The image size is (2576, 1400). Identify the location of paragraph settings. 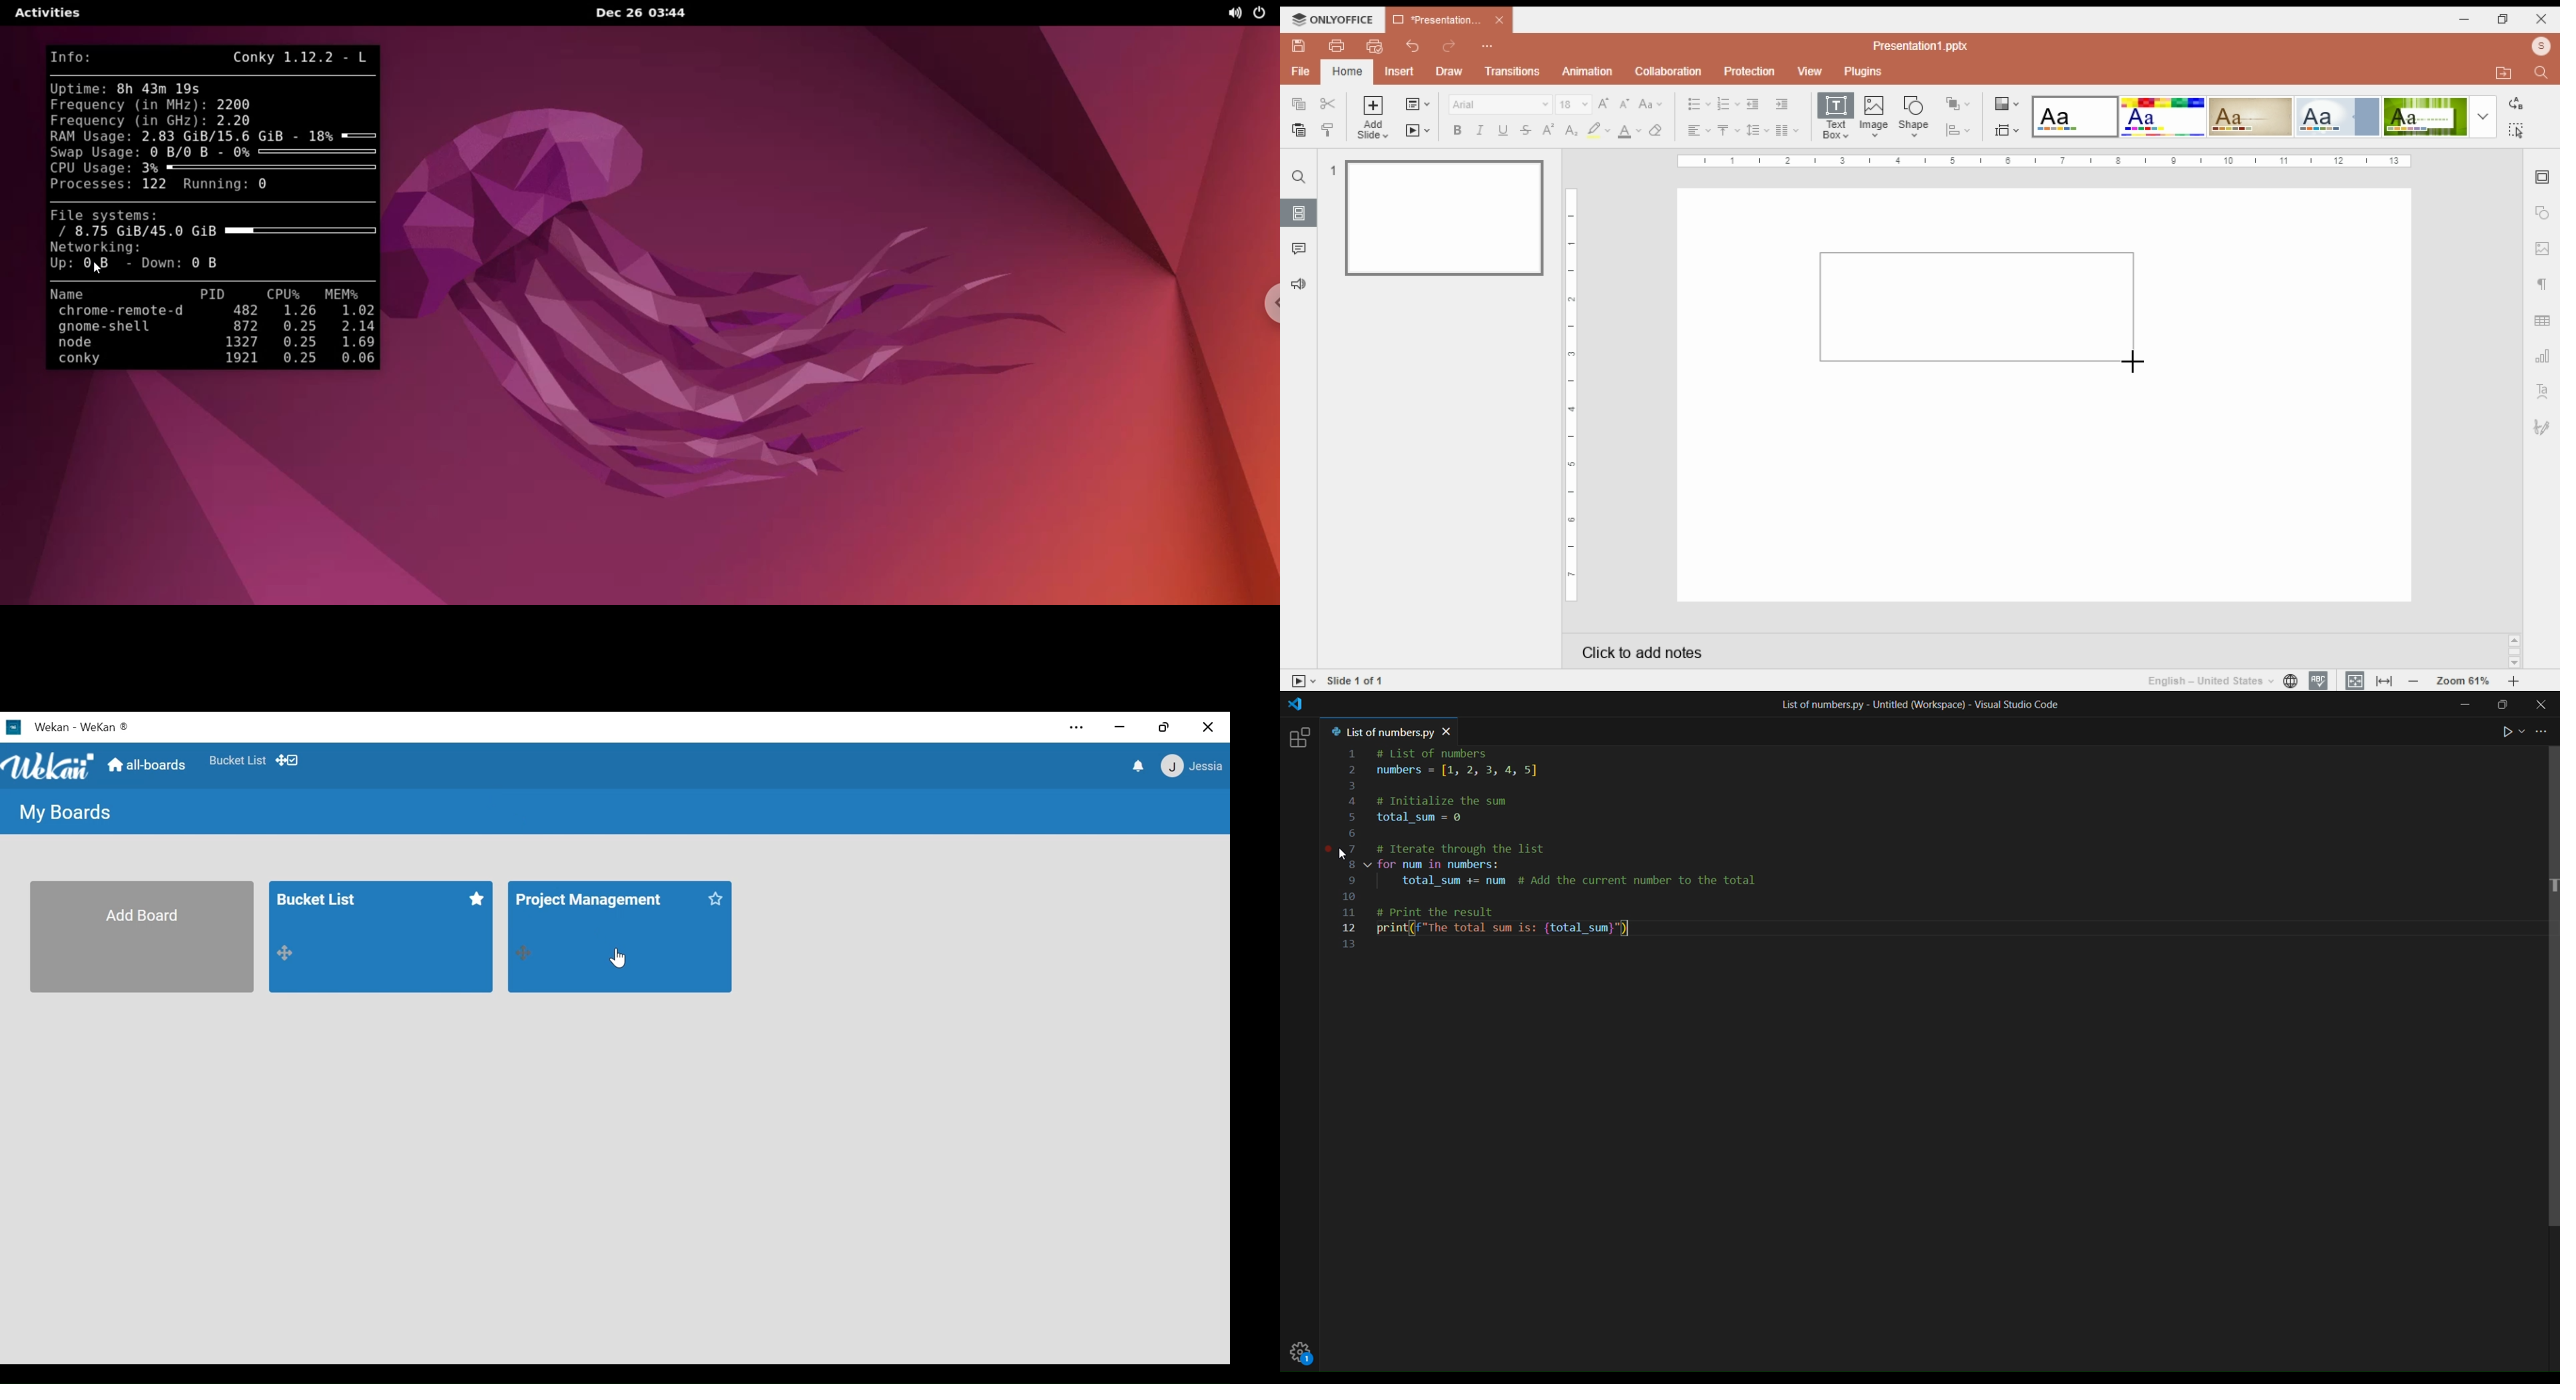
(2541, 285).